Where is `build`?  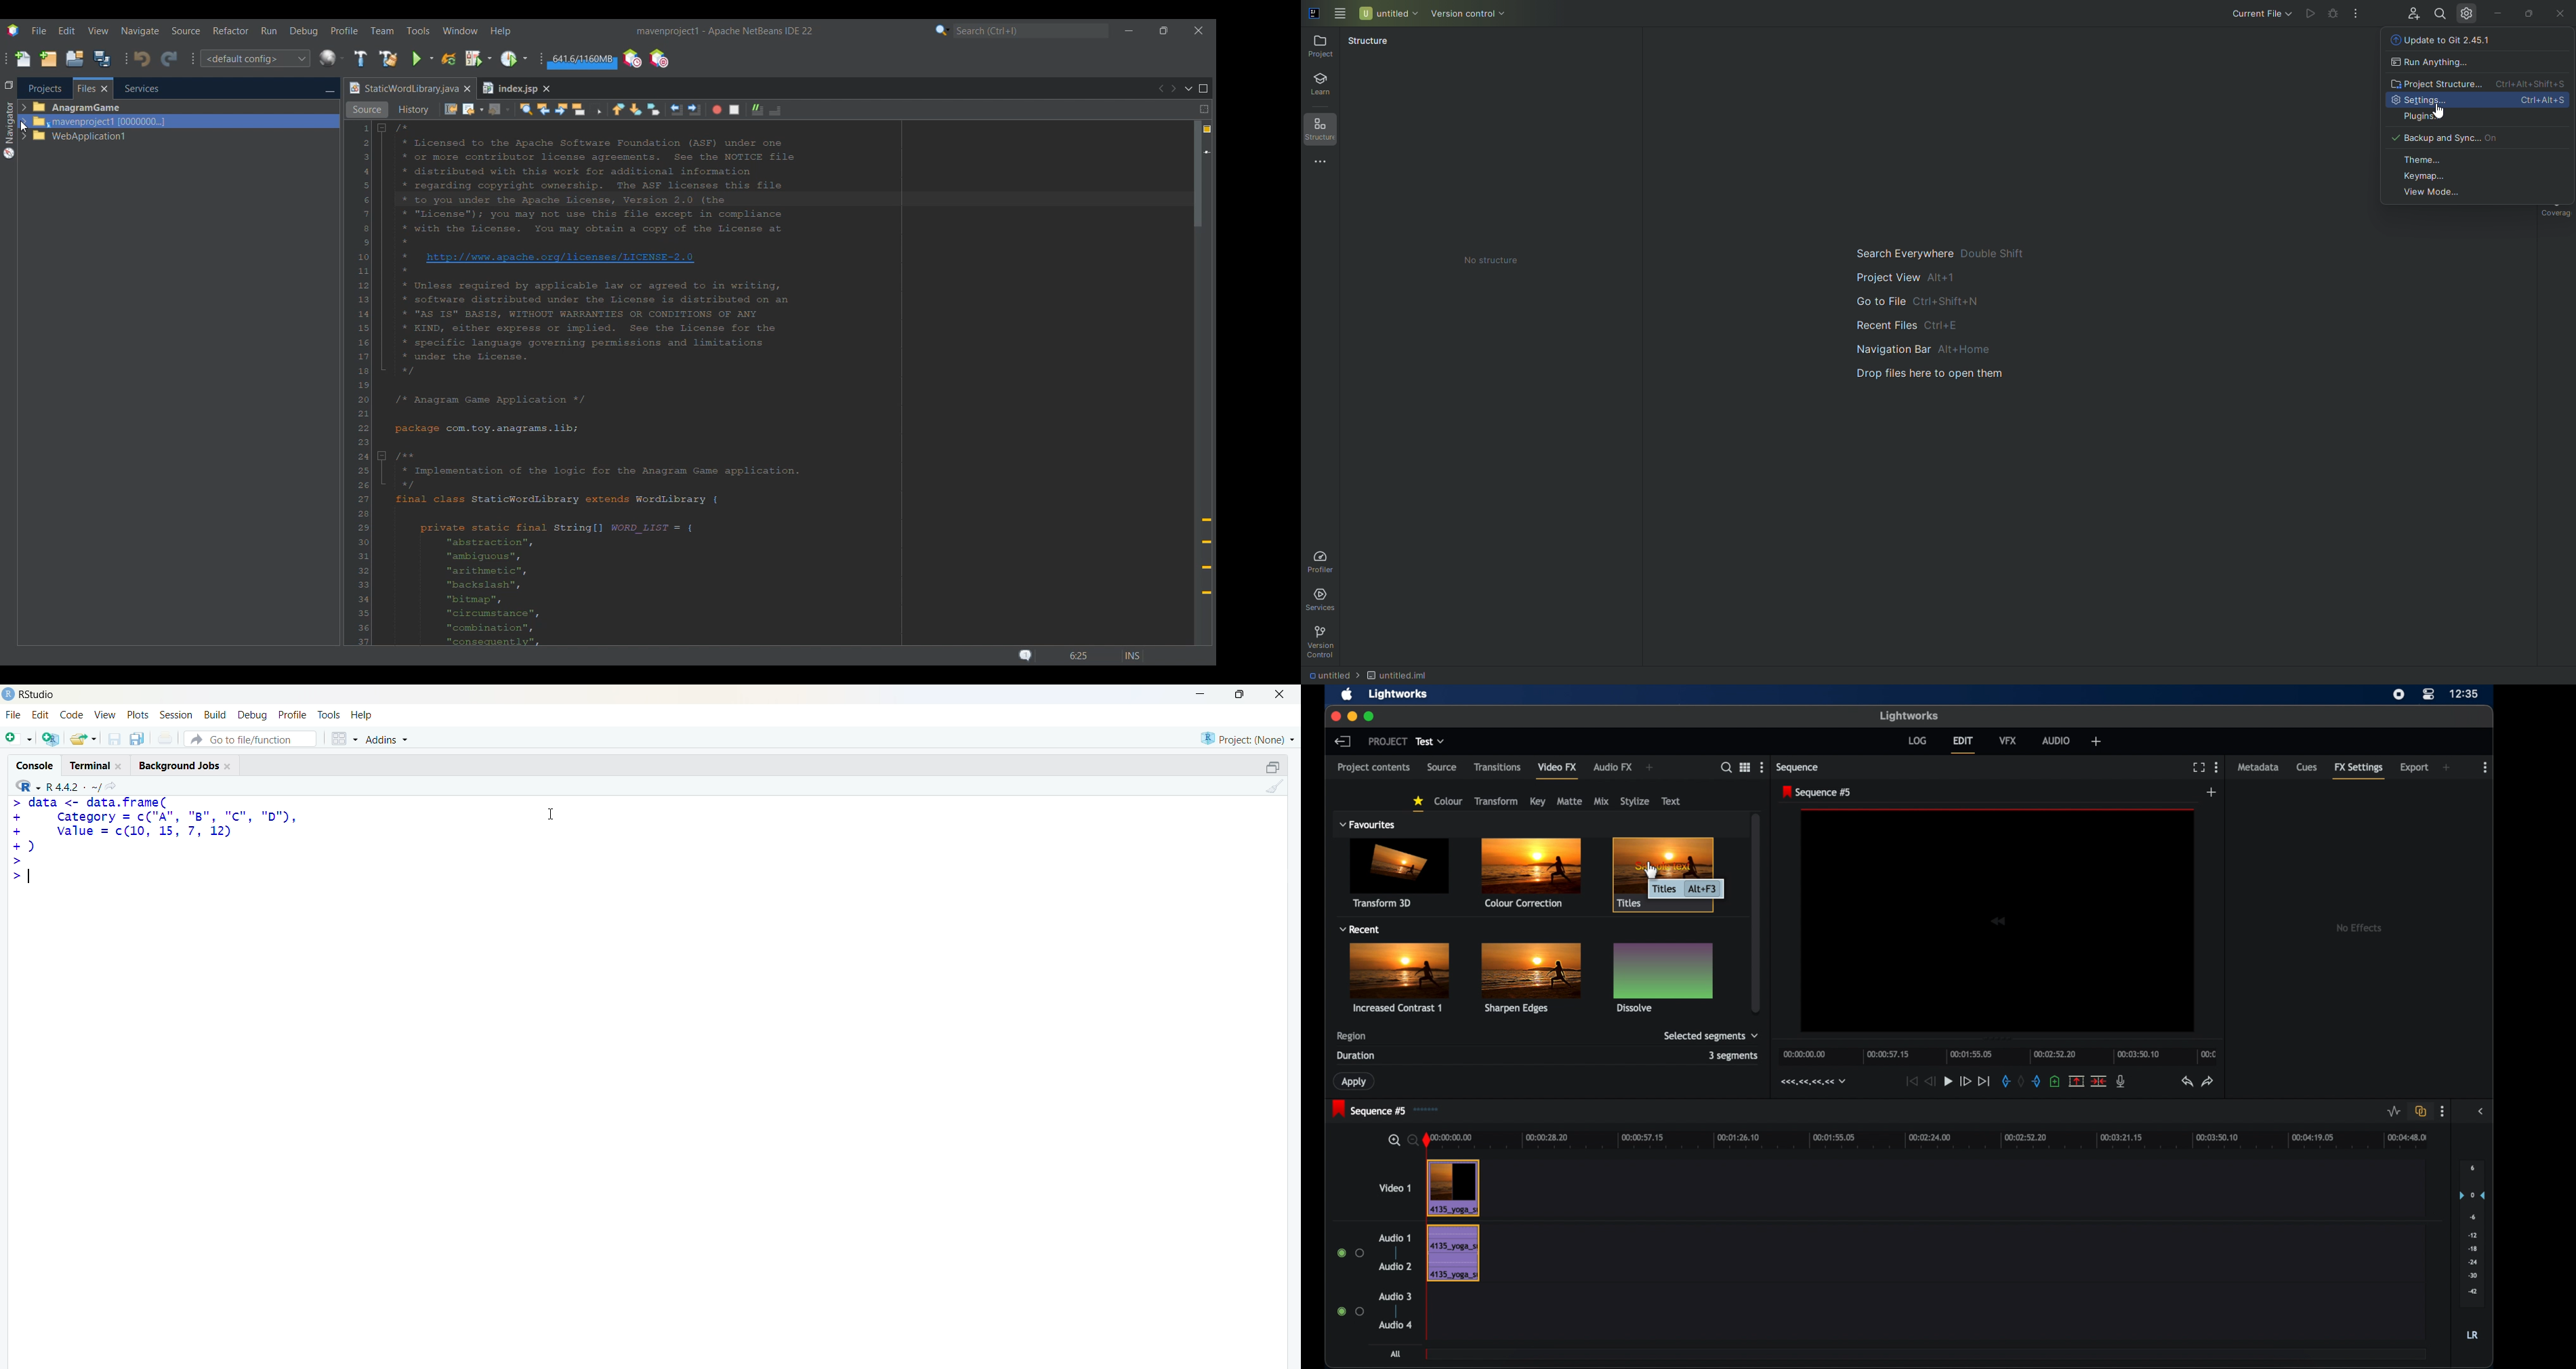
build is located at coordinates (214, 715).